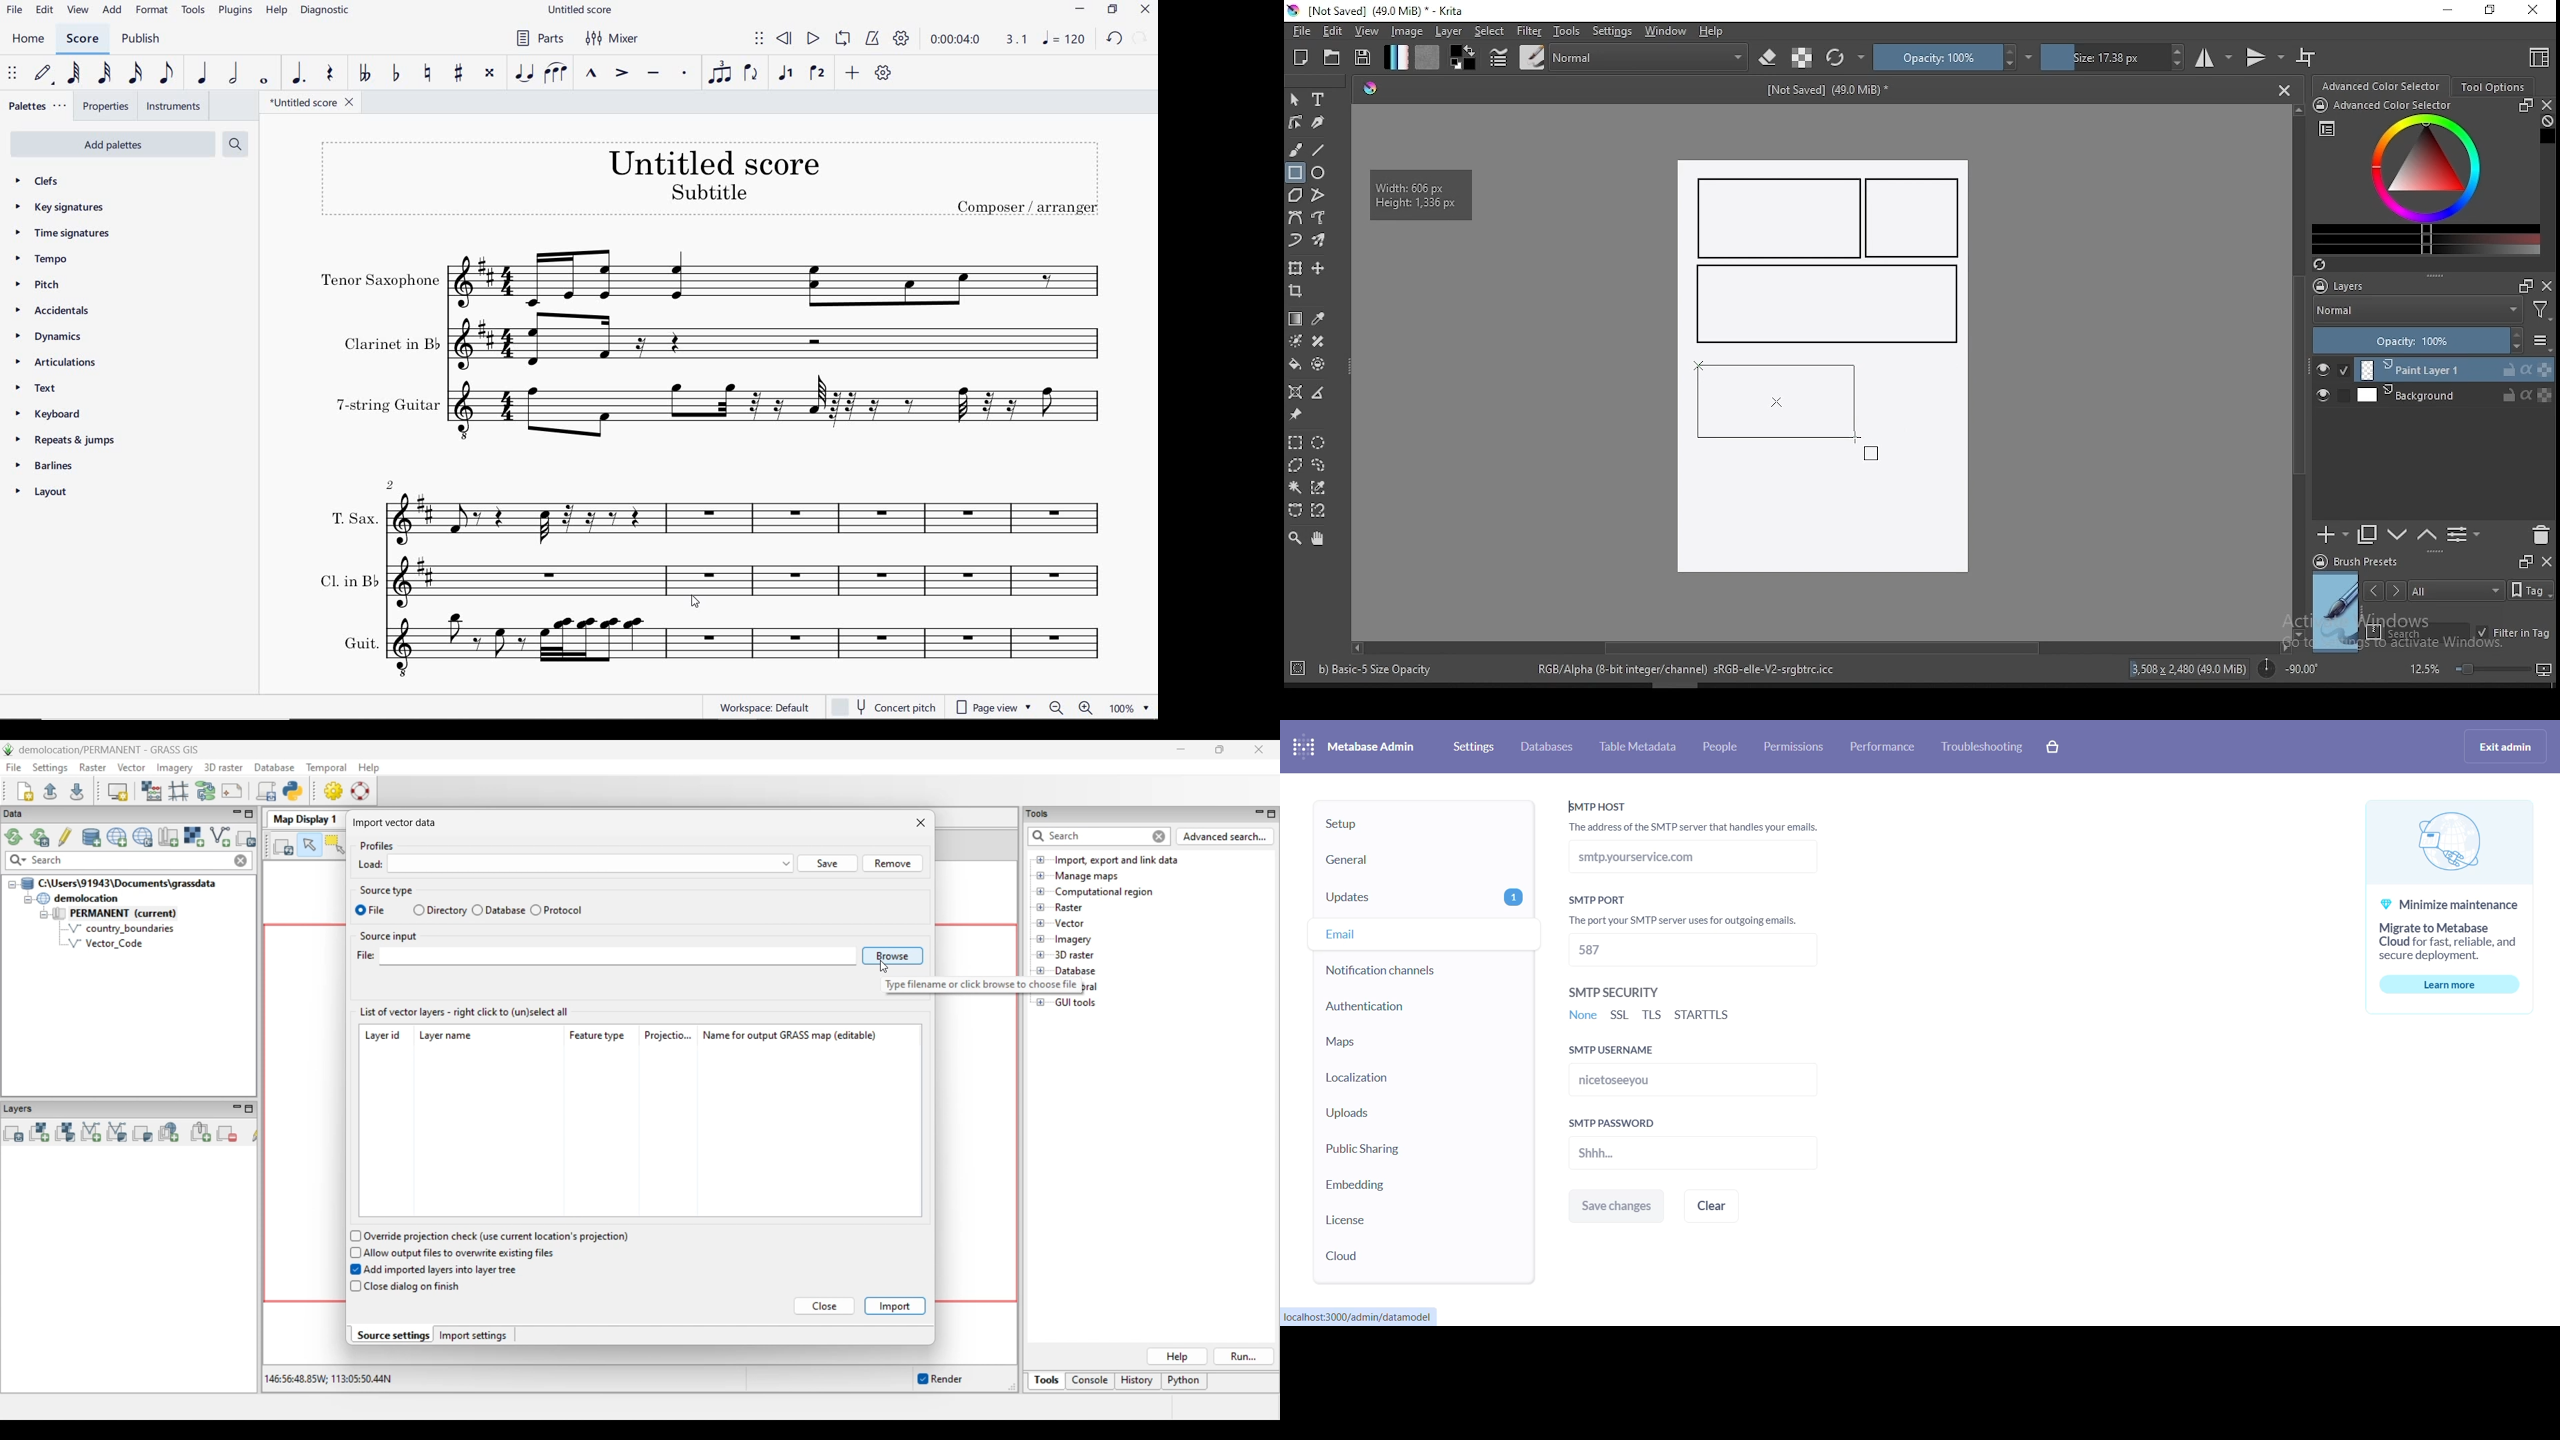  I want to click on 32ND NOTE, so click(105, 74).